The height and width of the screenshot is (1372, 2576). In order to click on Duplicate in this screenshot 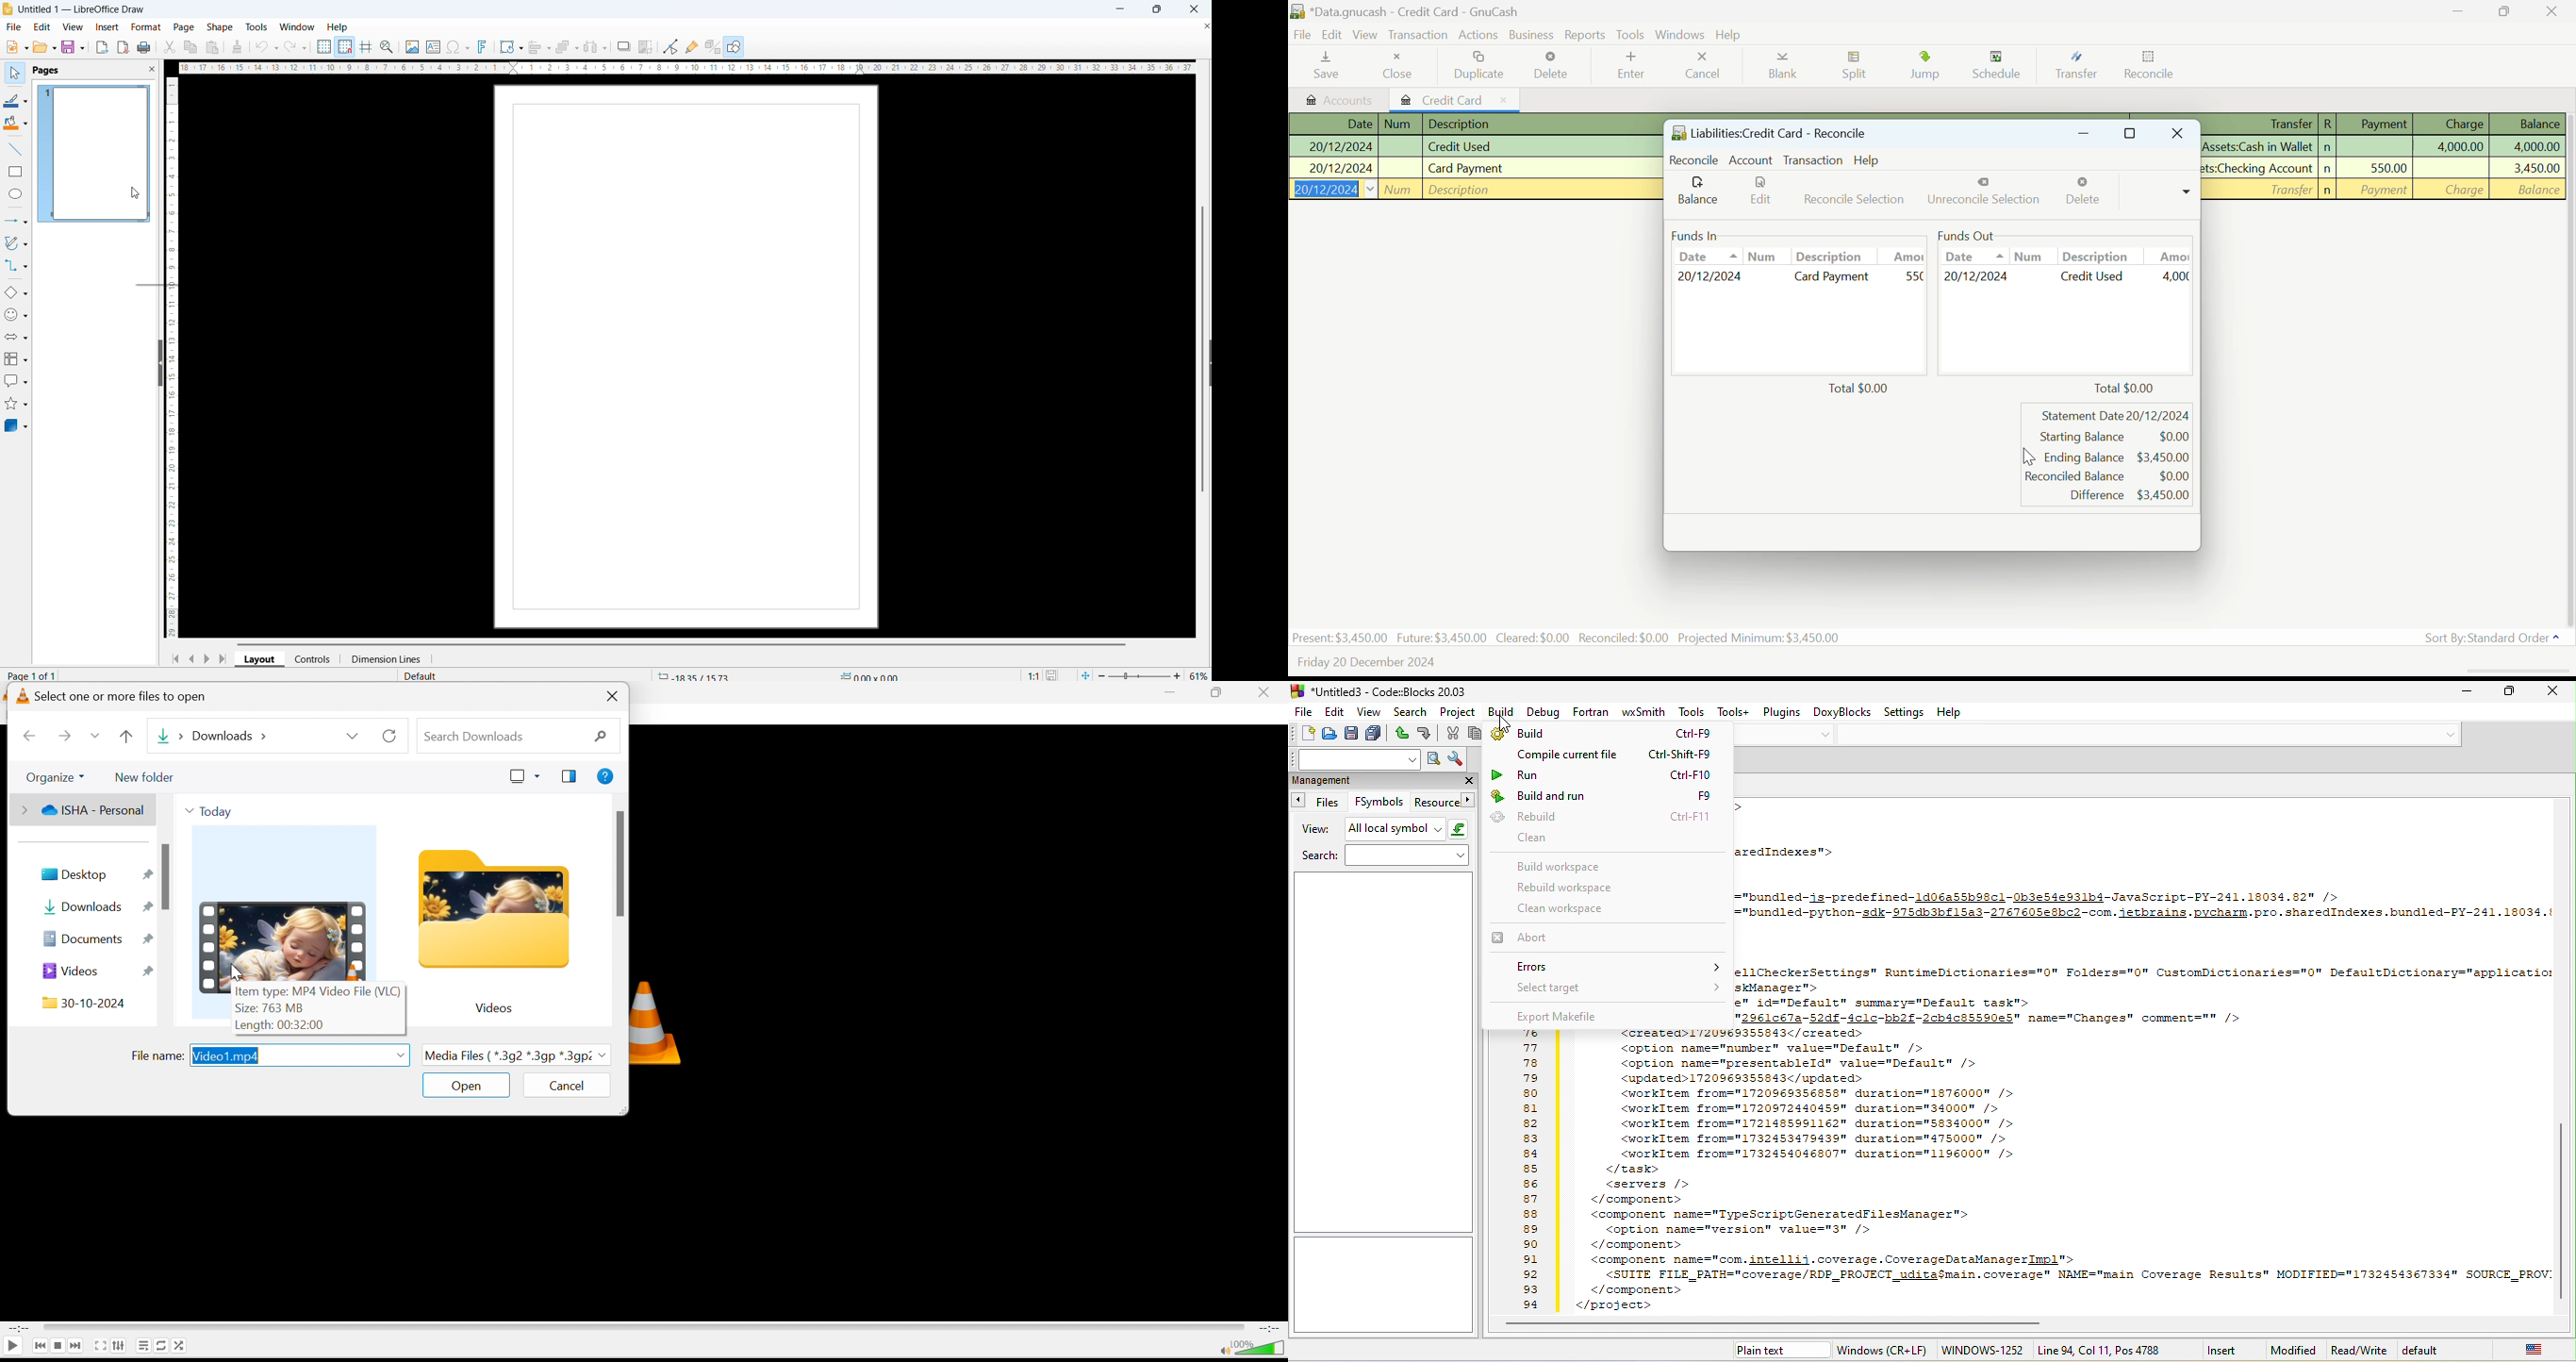, I will do `click(1481, 68)`.